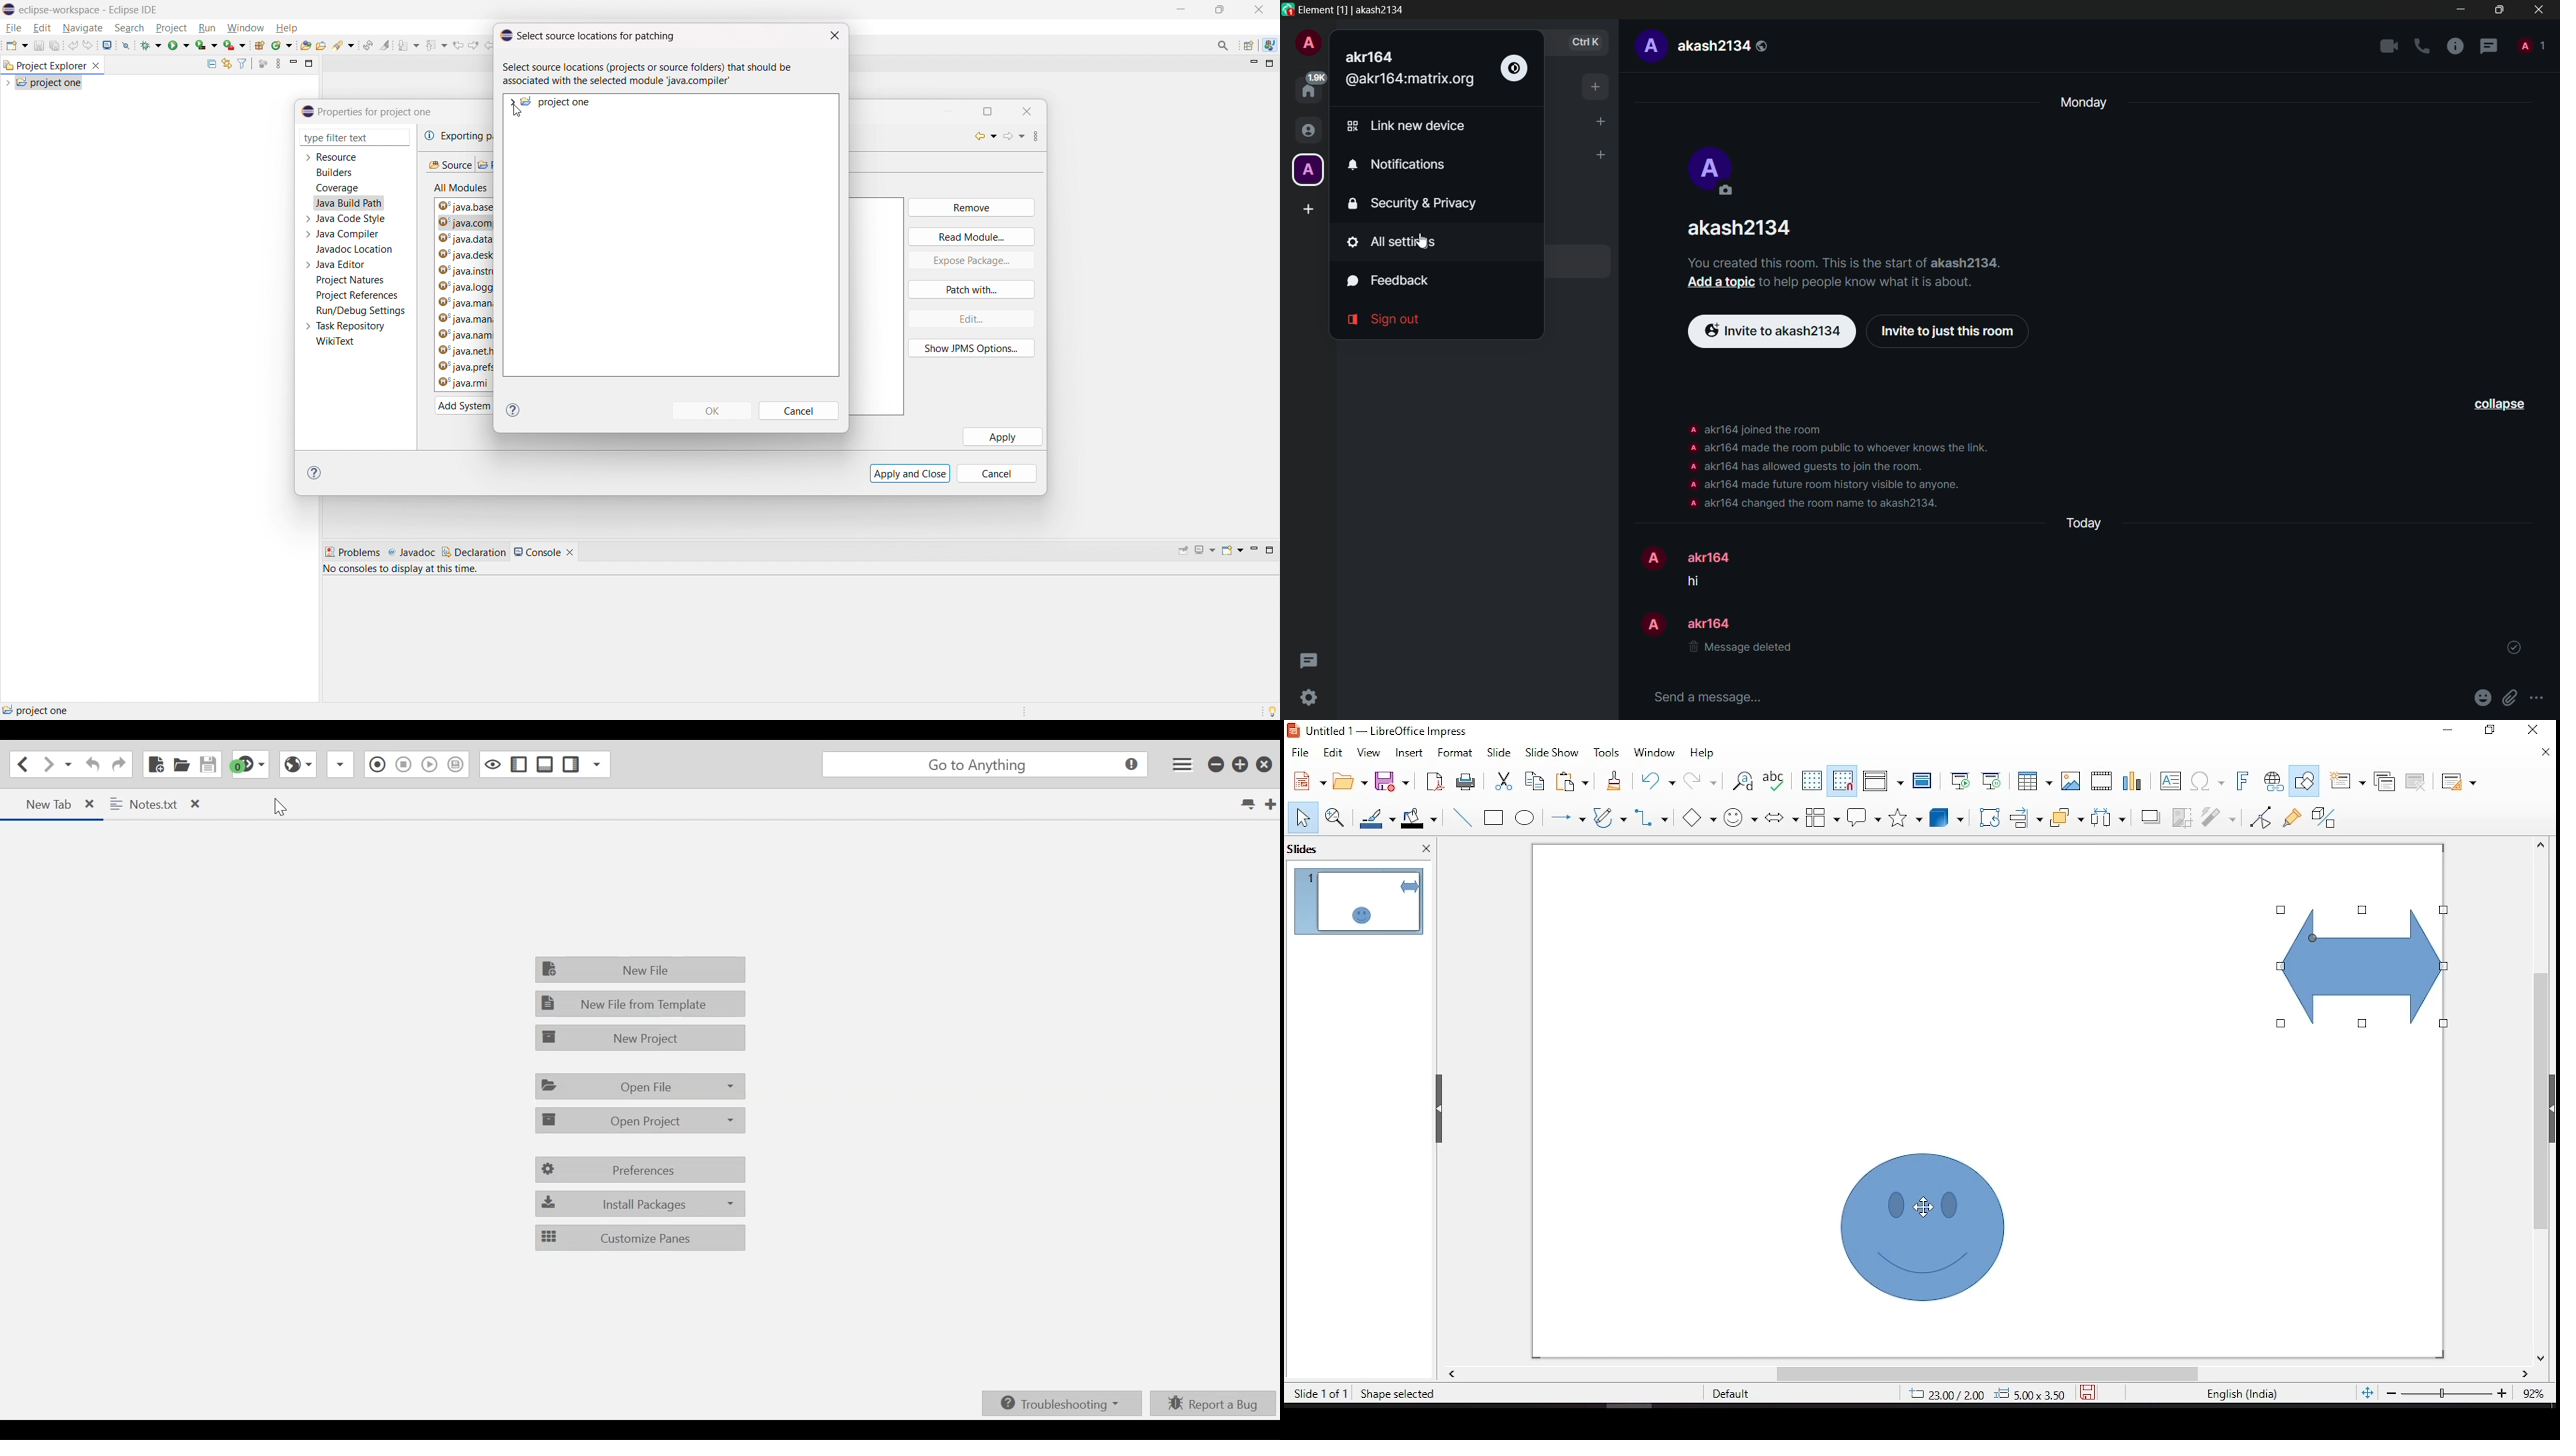  Describe the element at coordinates (1601, 121) in the screenshot. I see `add people` at that location.